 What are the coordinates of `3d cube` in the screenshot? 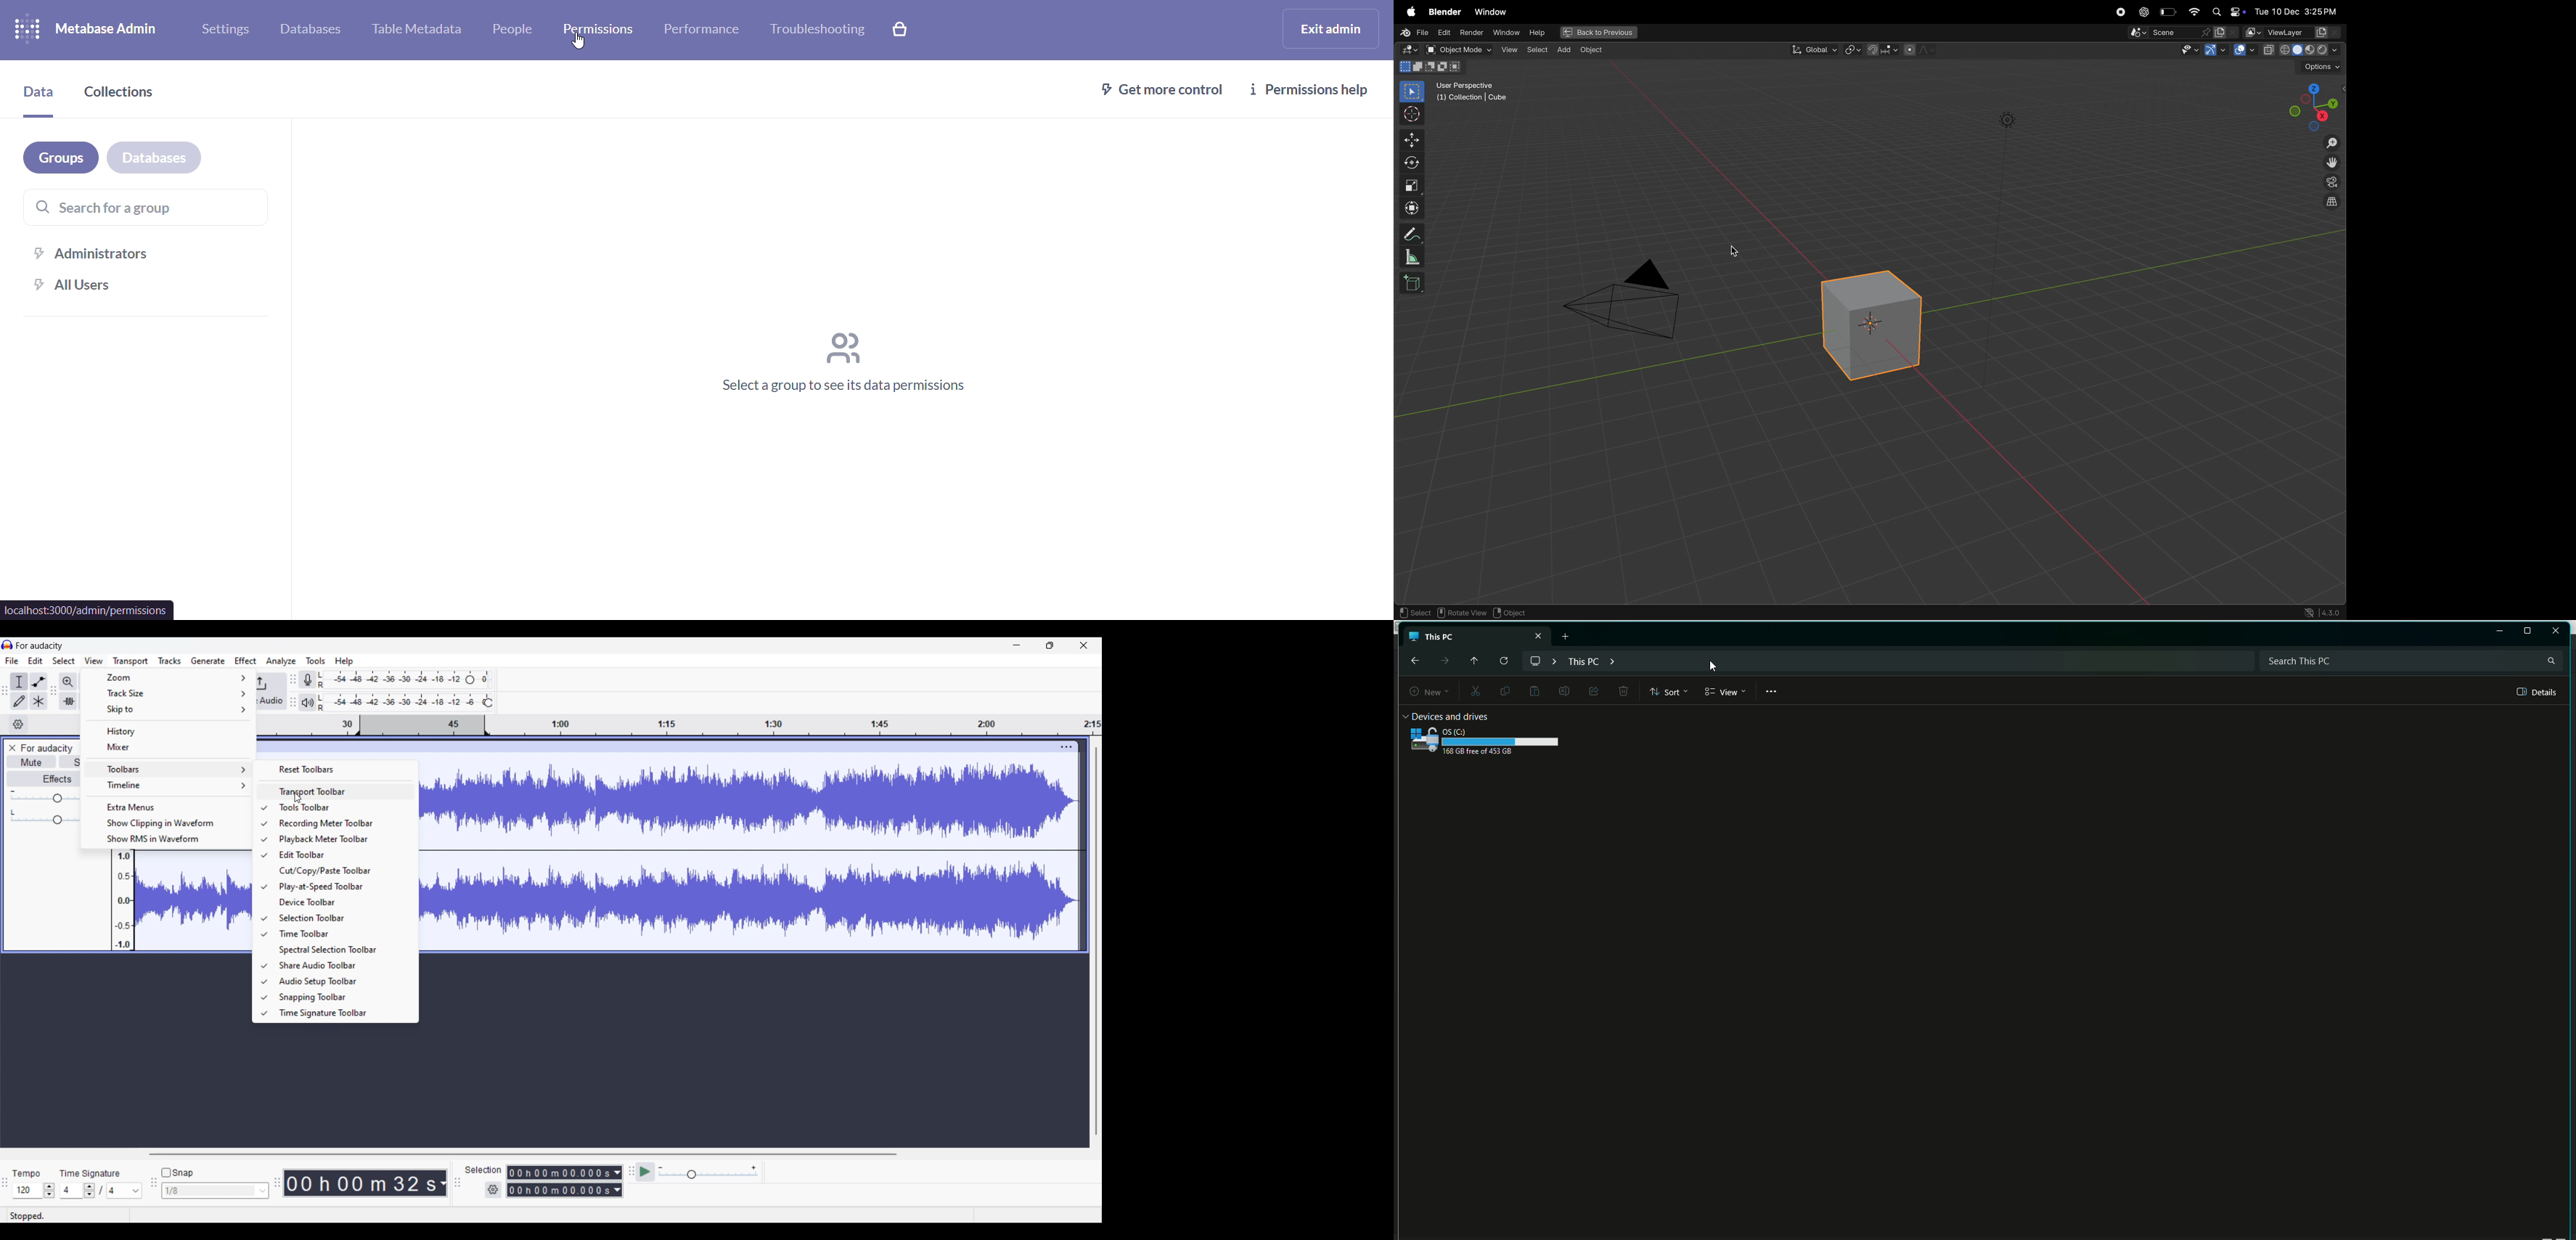 It's located at (1413, 285).